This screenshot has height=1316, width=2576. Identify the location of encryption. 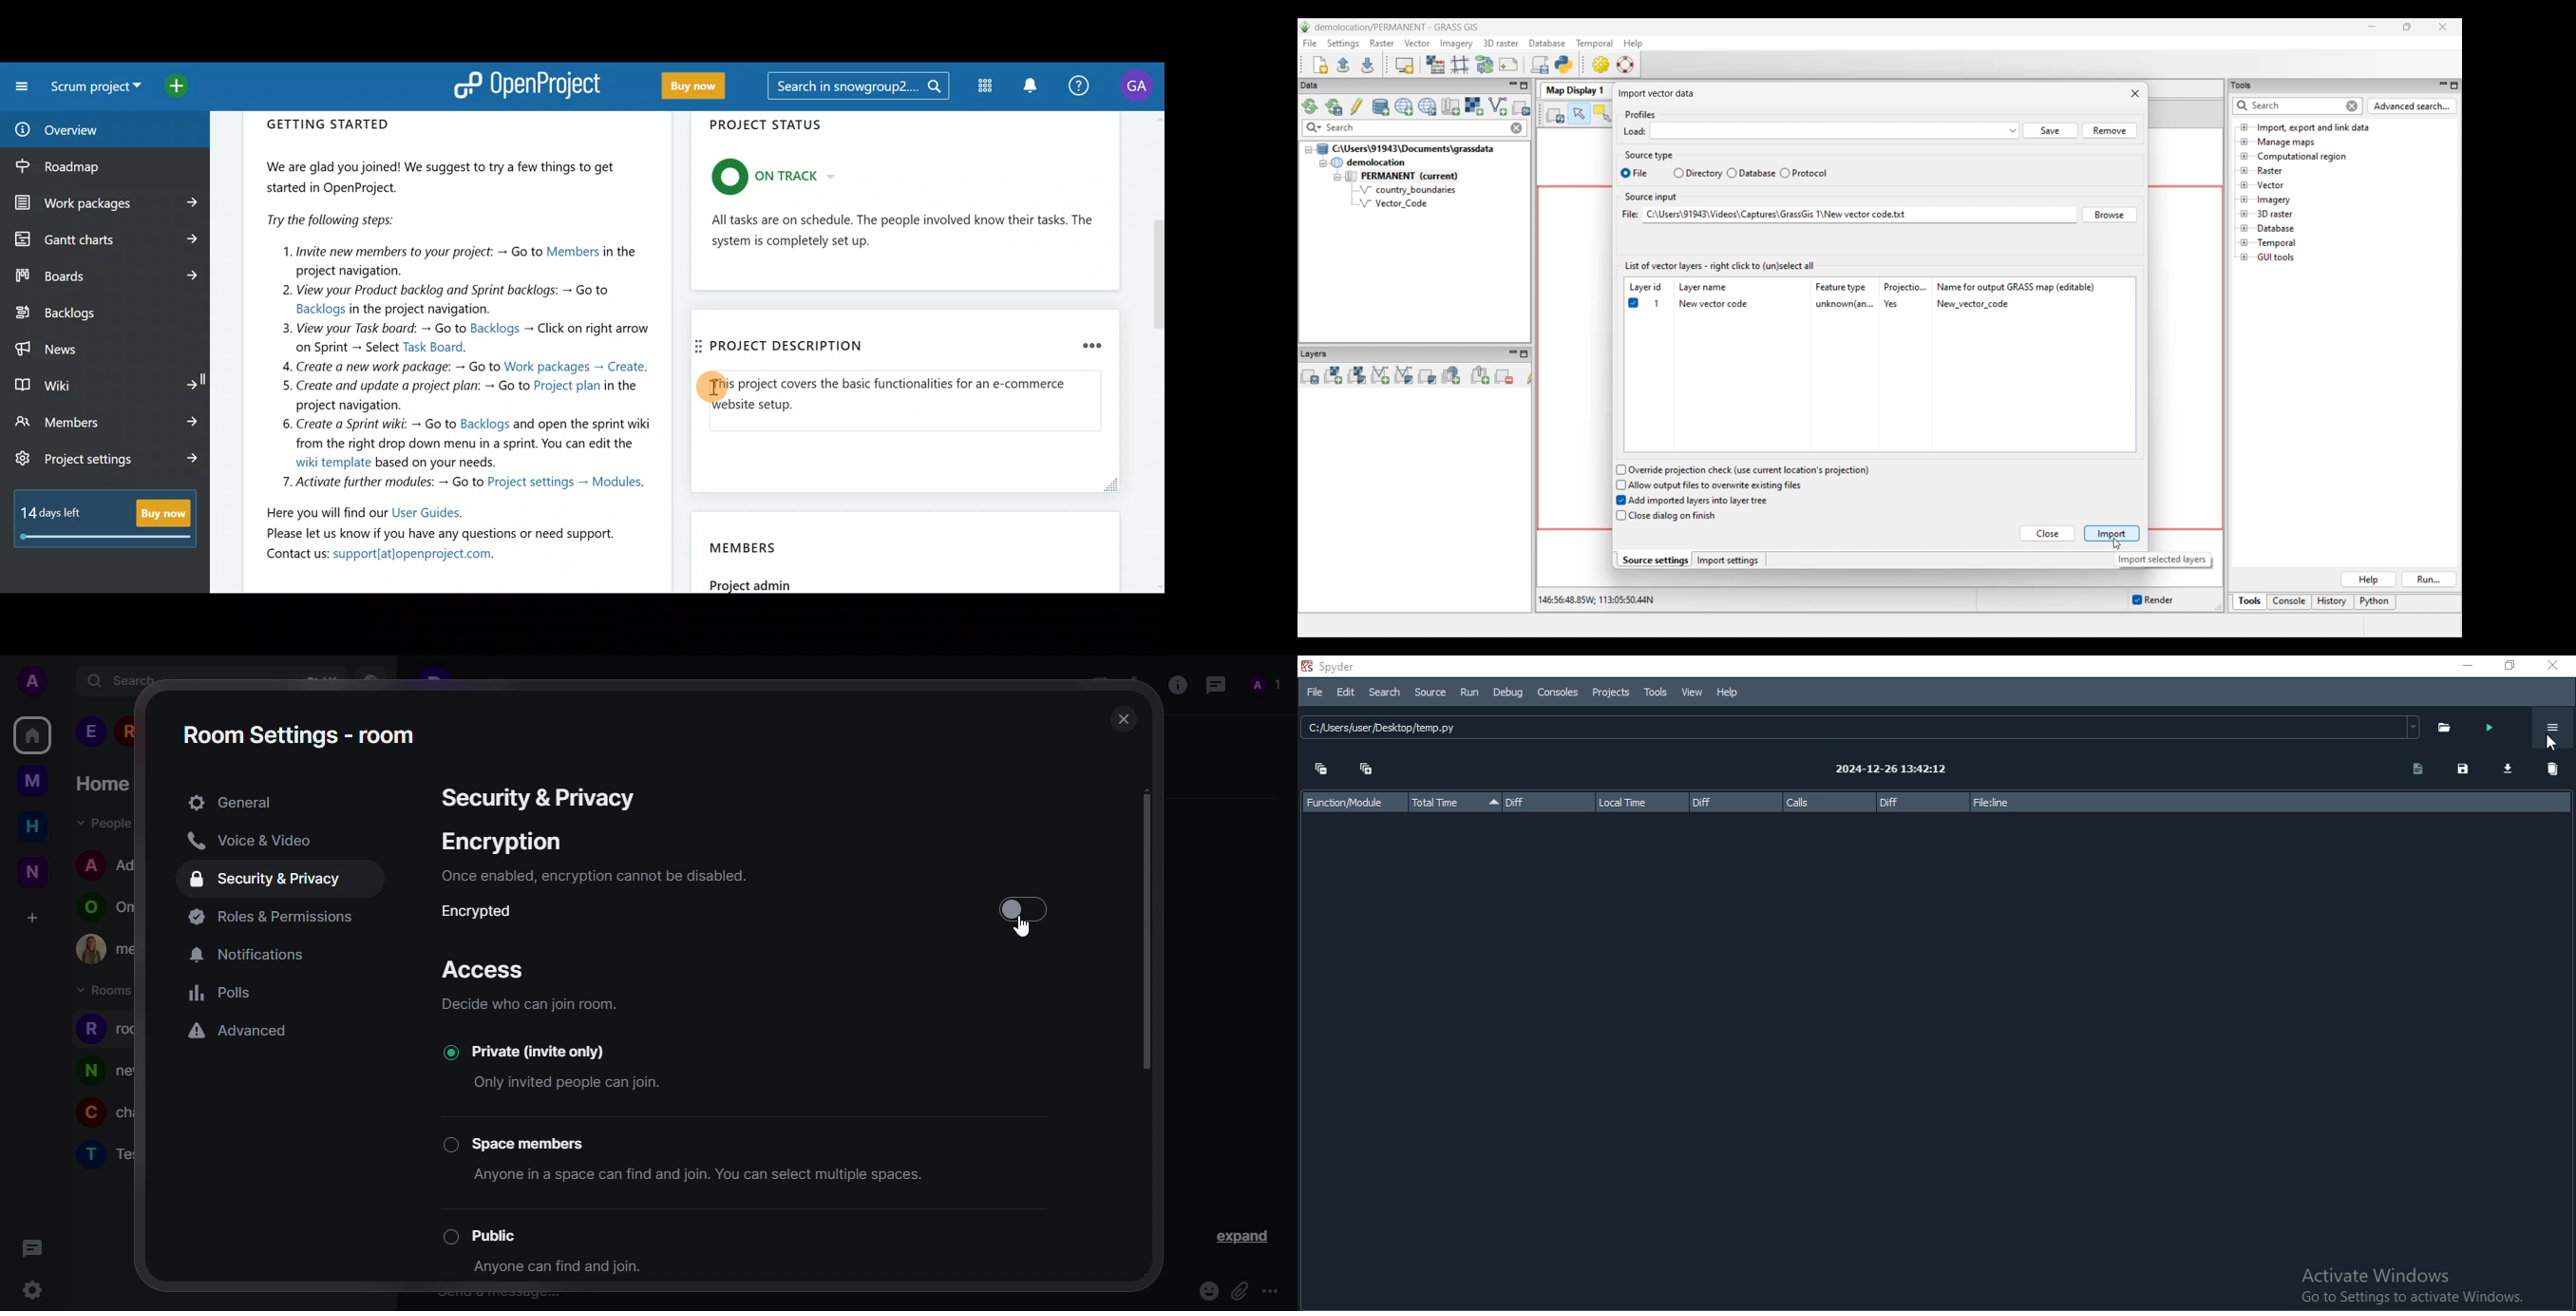
(508, 842).